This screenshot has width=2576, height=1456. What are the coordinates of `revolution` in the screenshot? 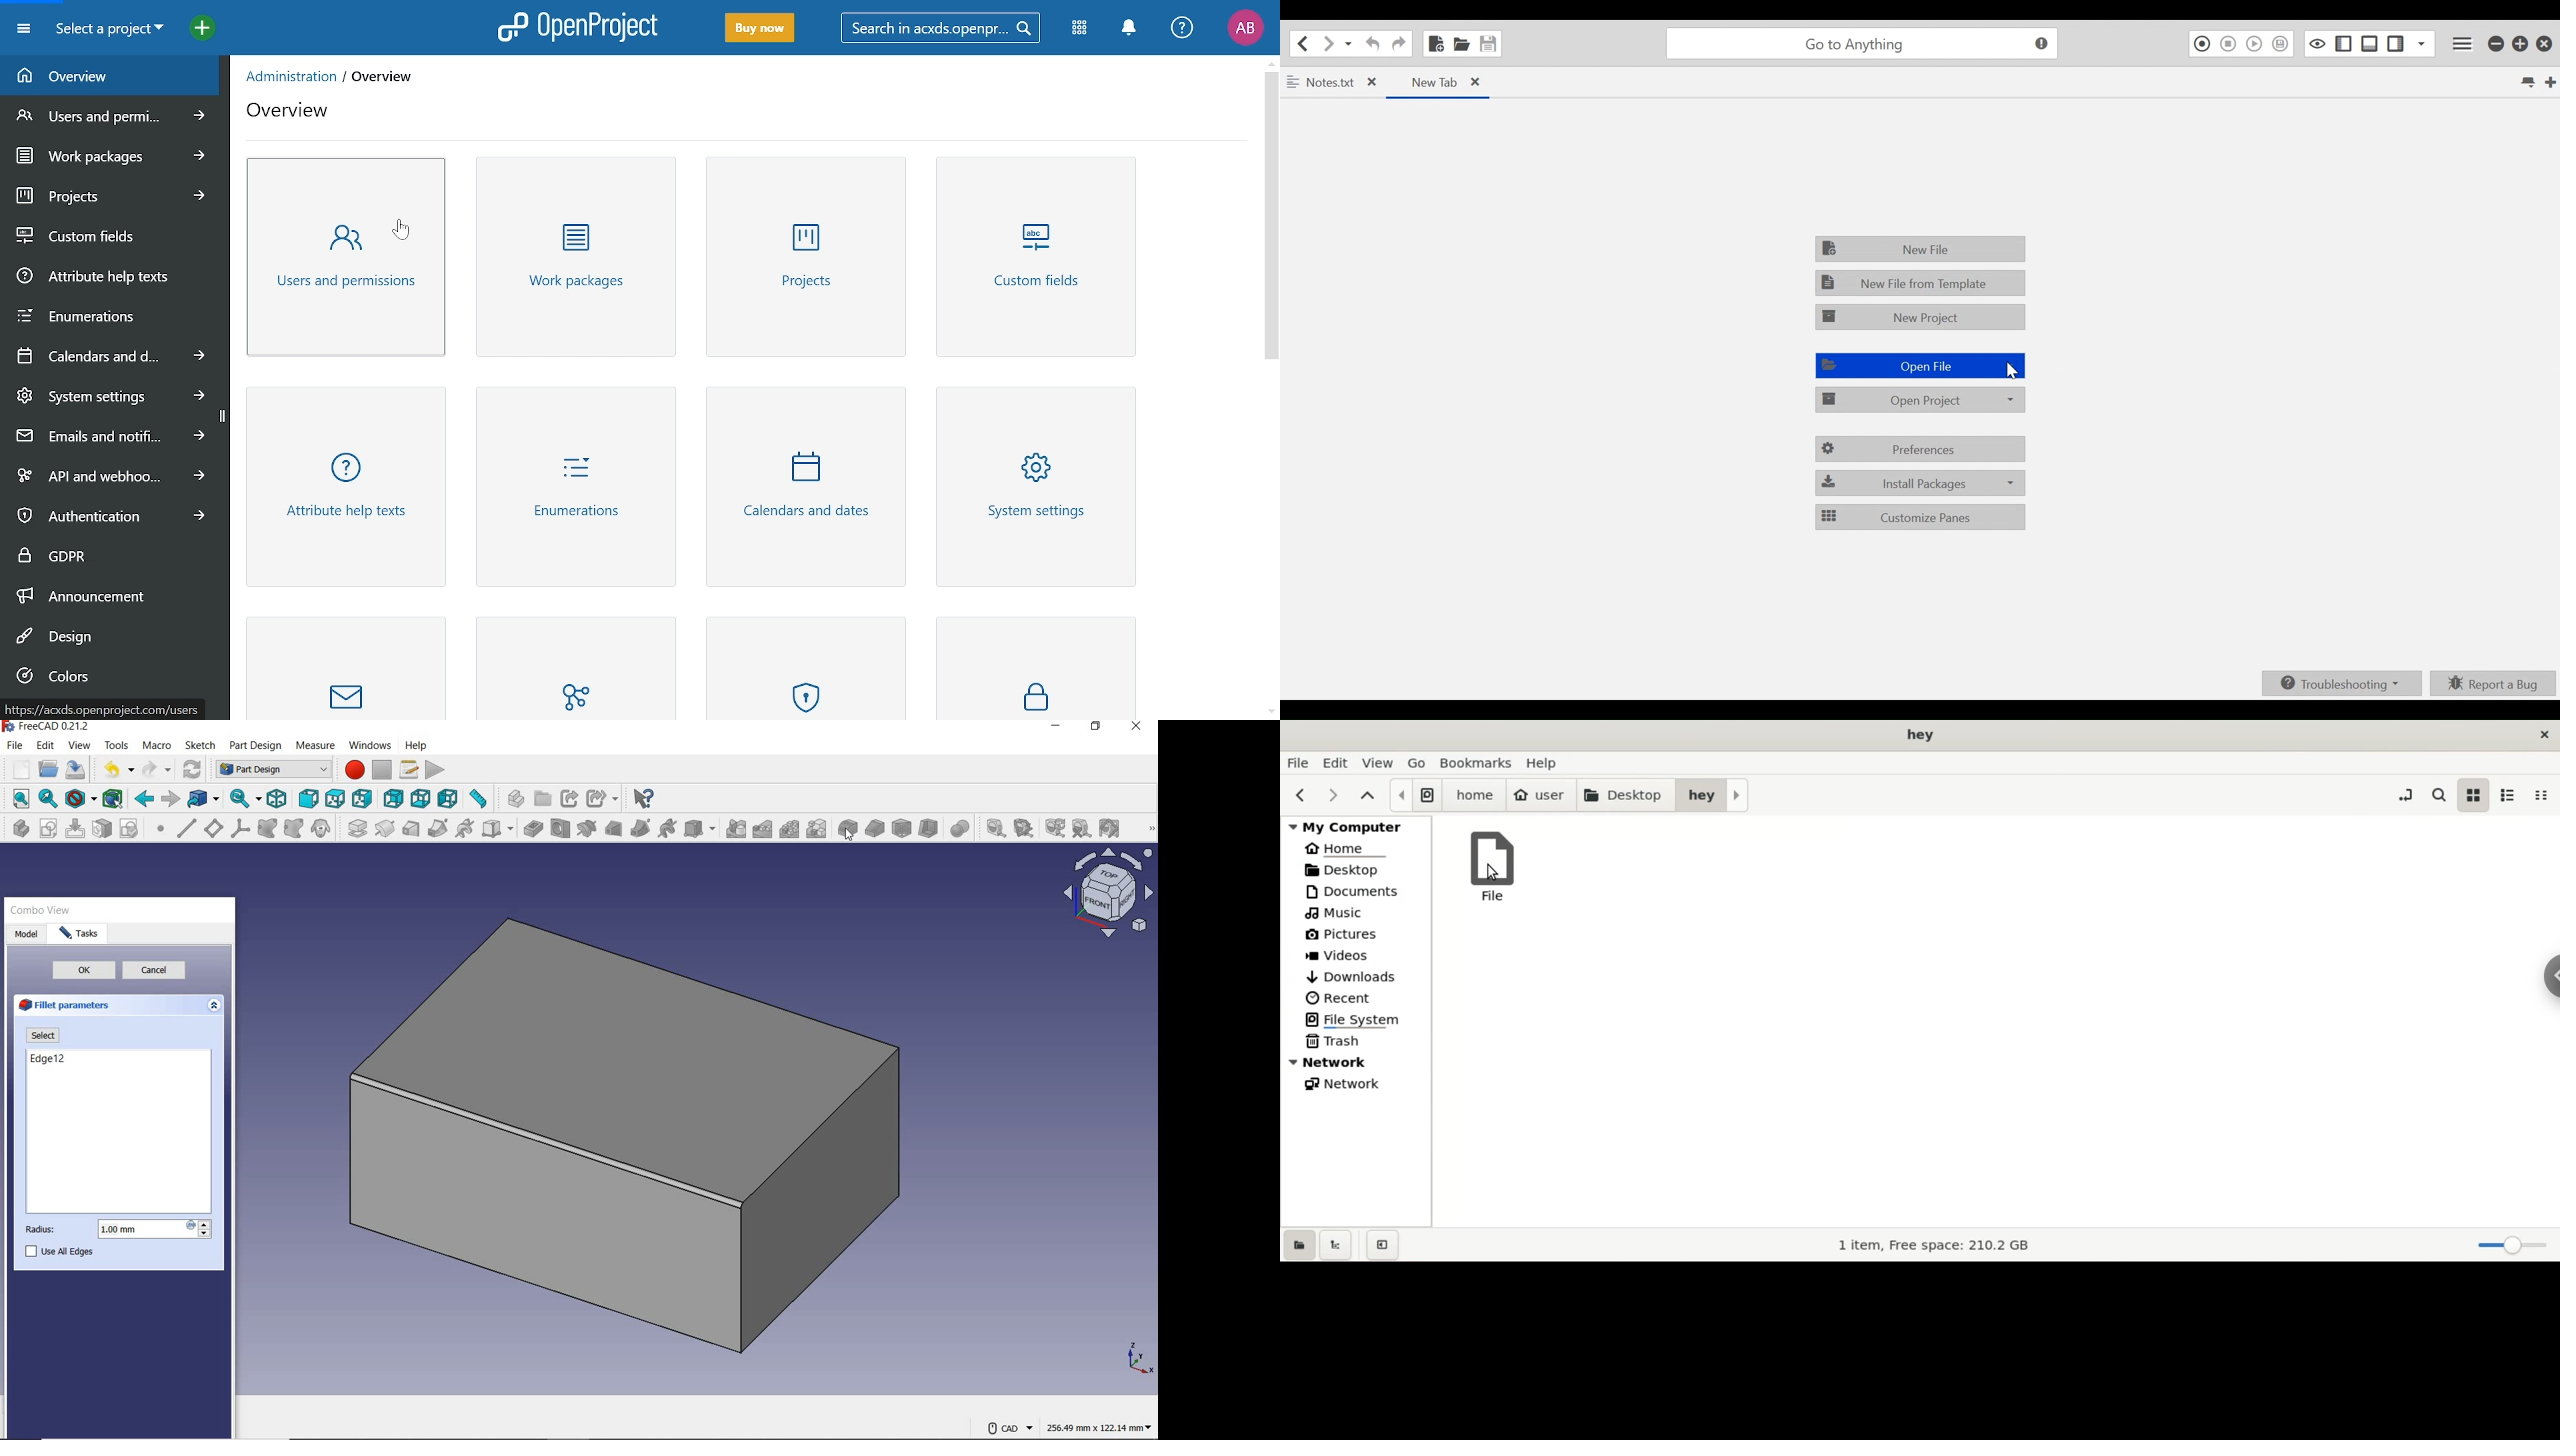 It's located at (386, 828).